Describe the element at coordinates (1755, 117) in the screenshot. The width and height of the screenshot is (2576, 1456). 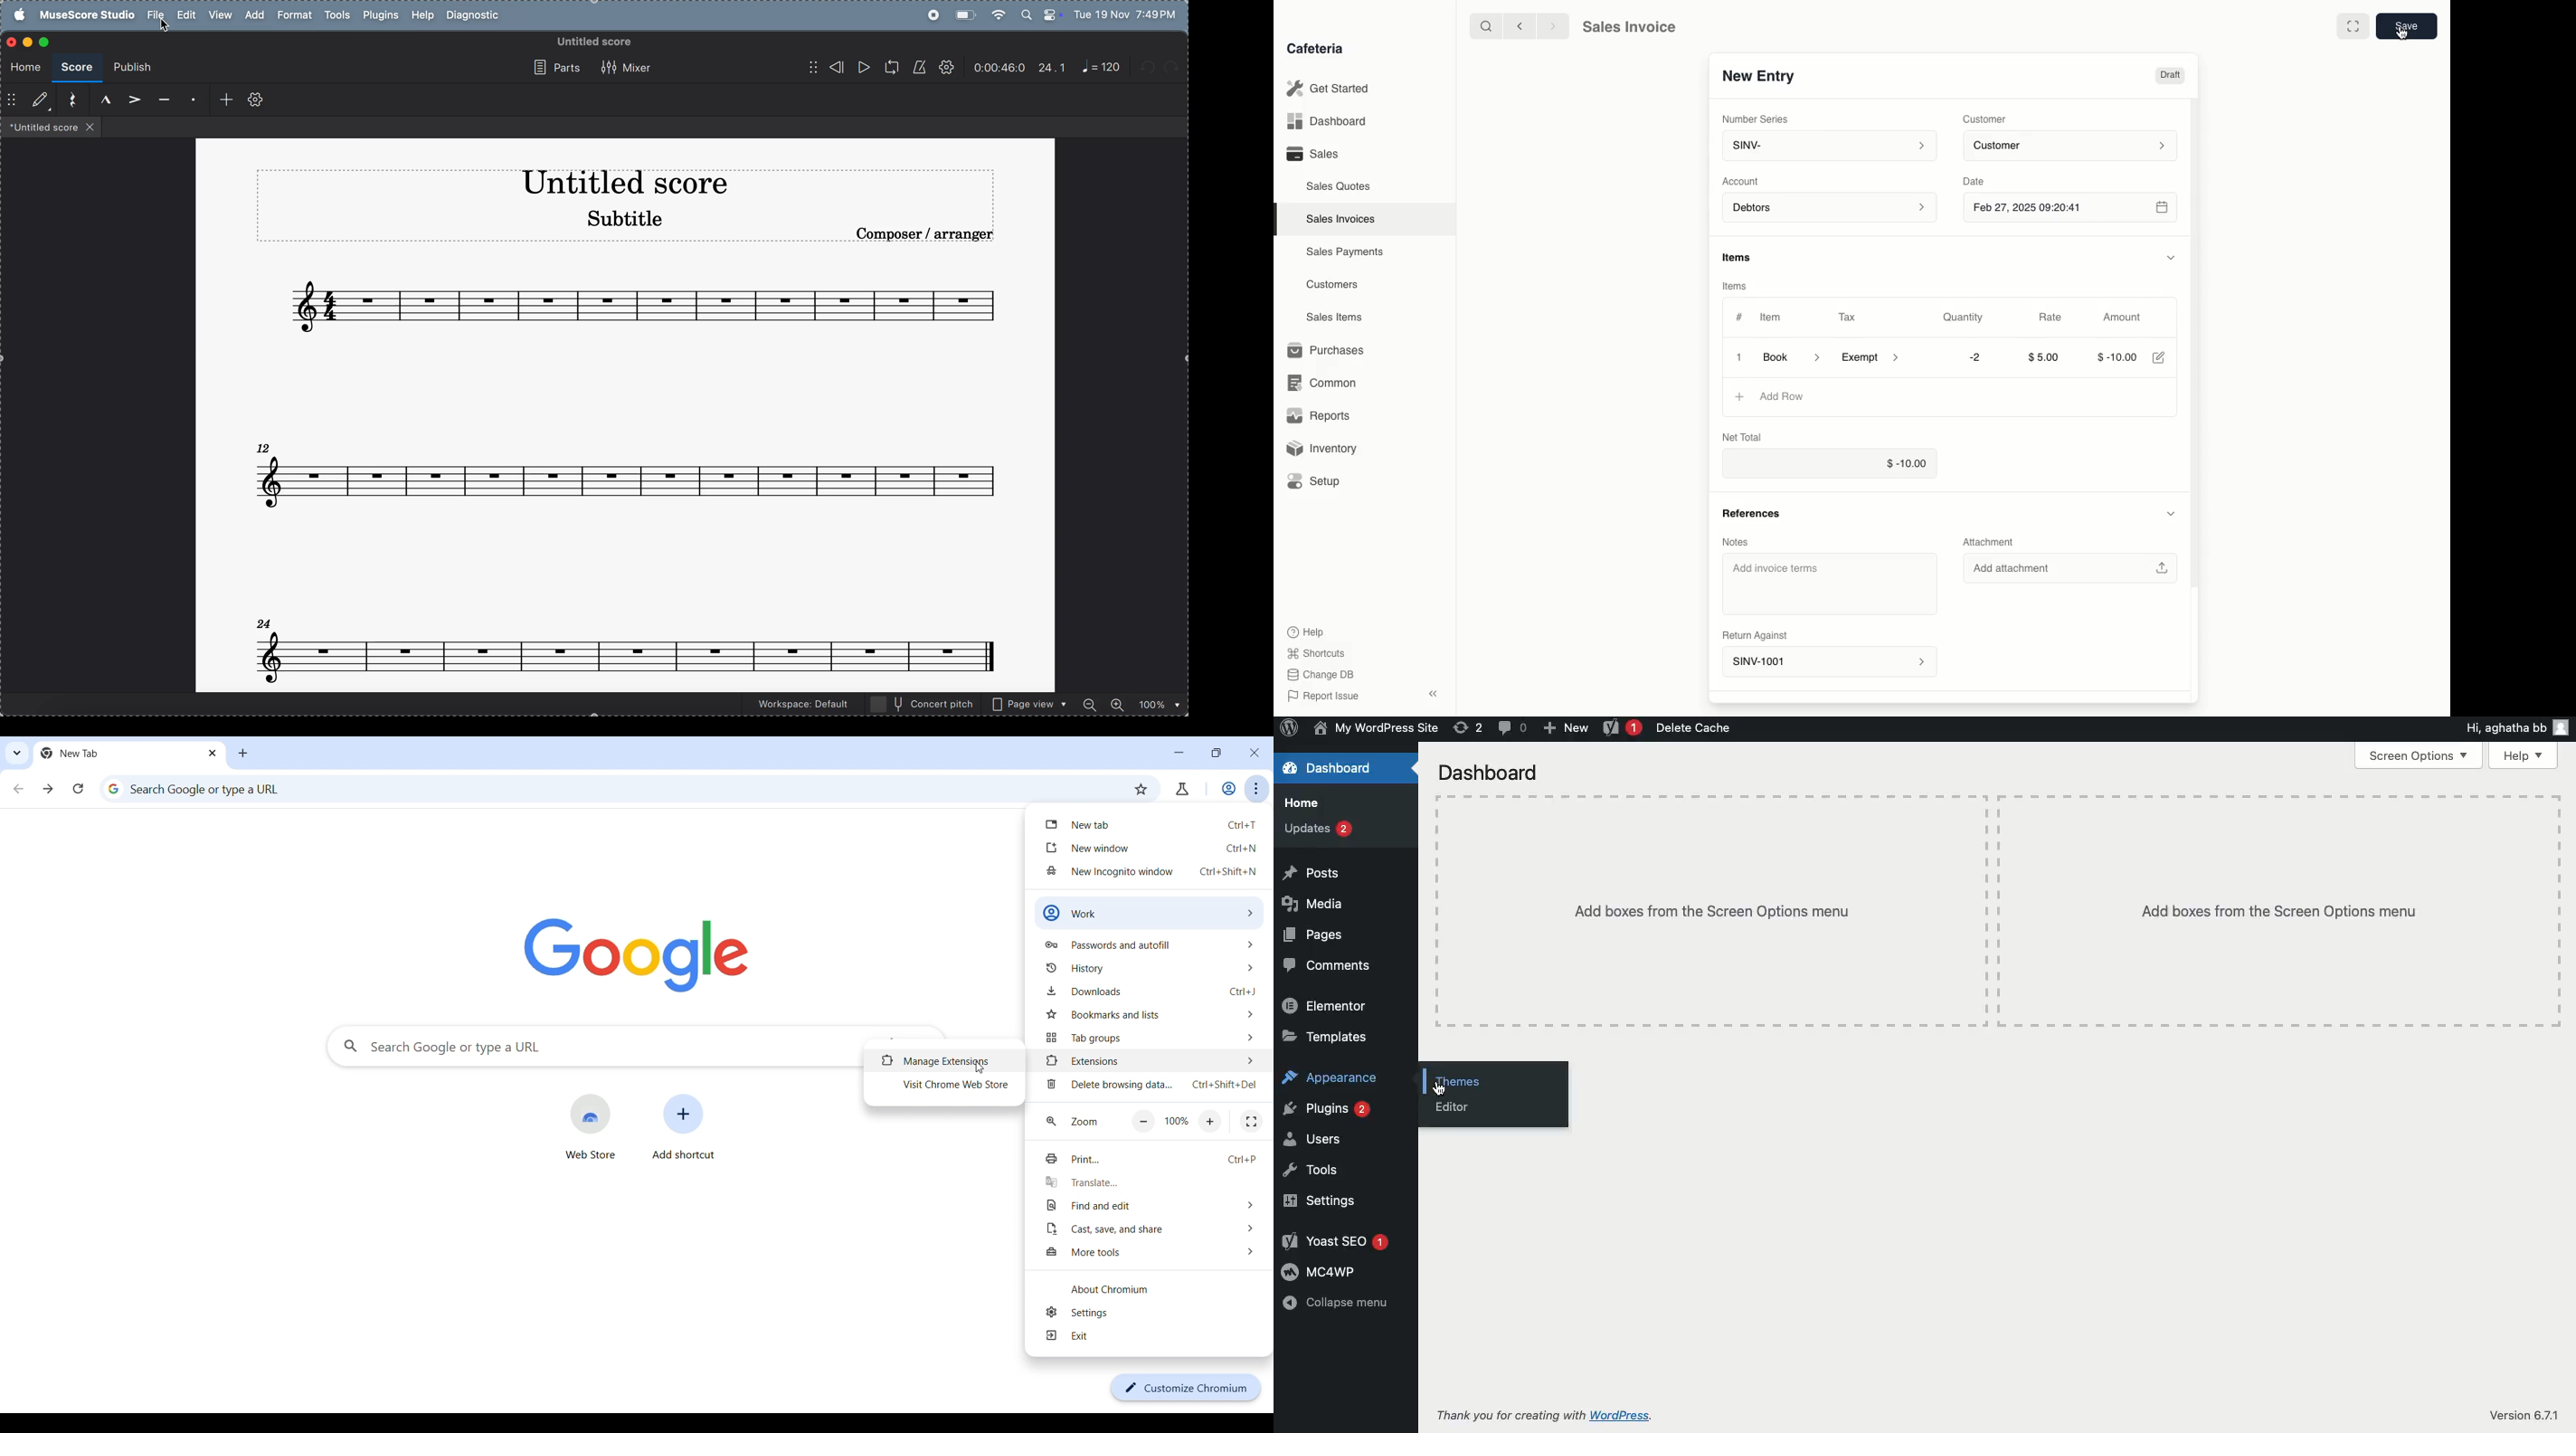
I see `‘Number Series` at that location.